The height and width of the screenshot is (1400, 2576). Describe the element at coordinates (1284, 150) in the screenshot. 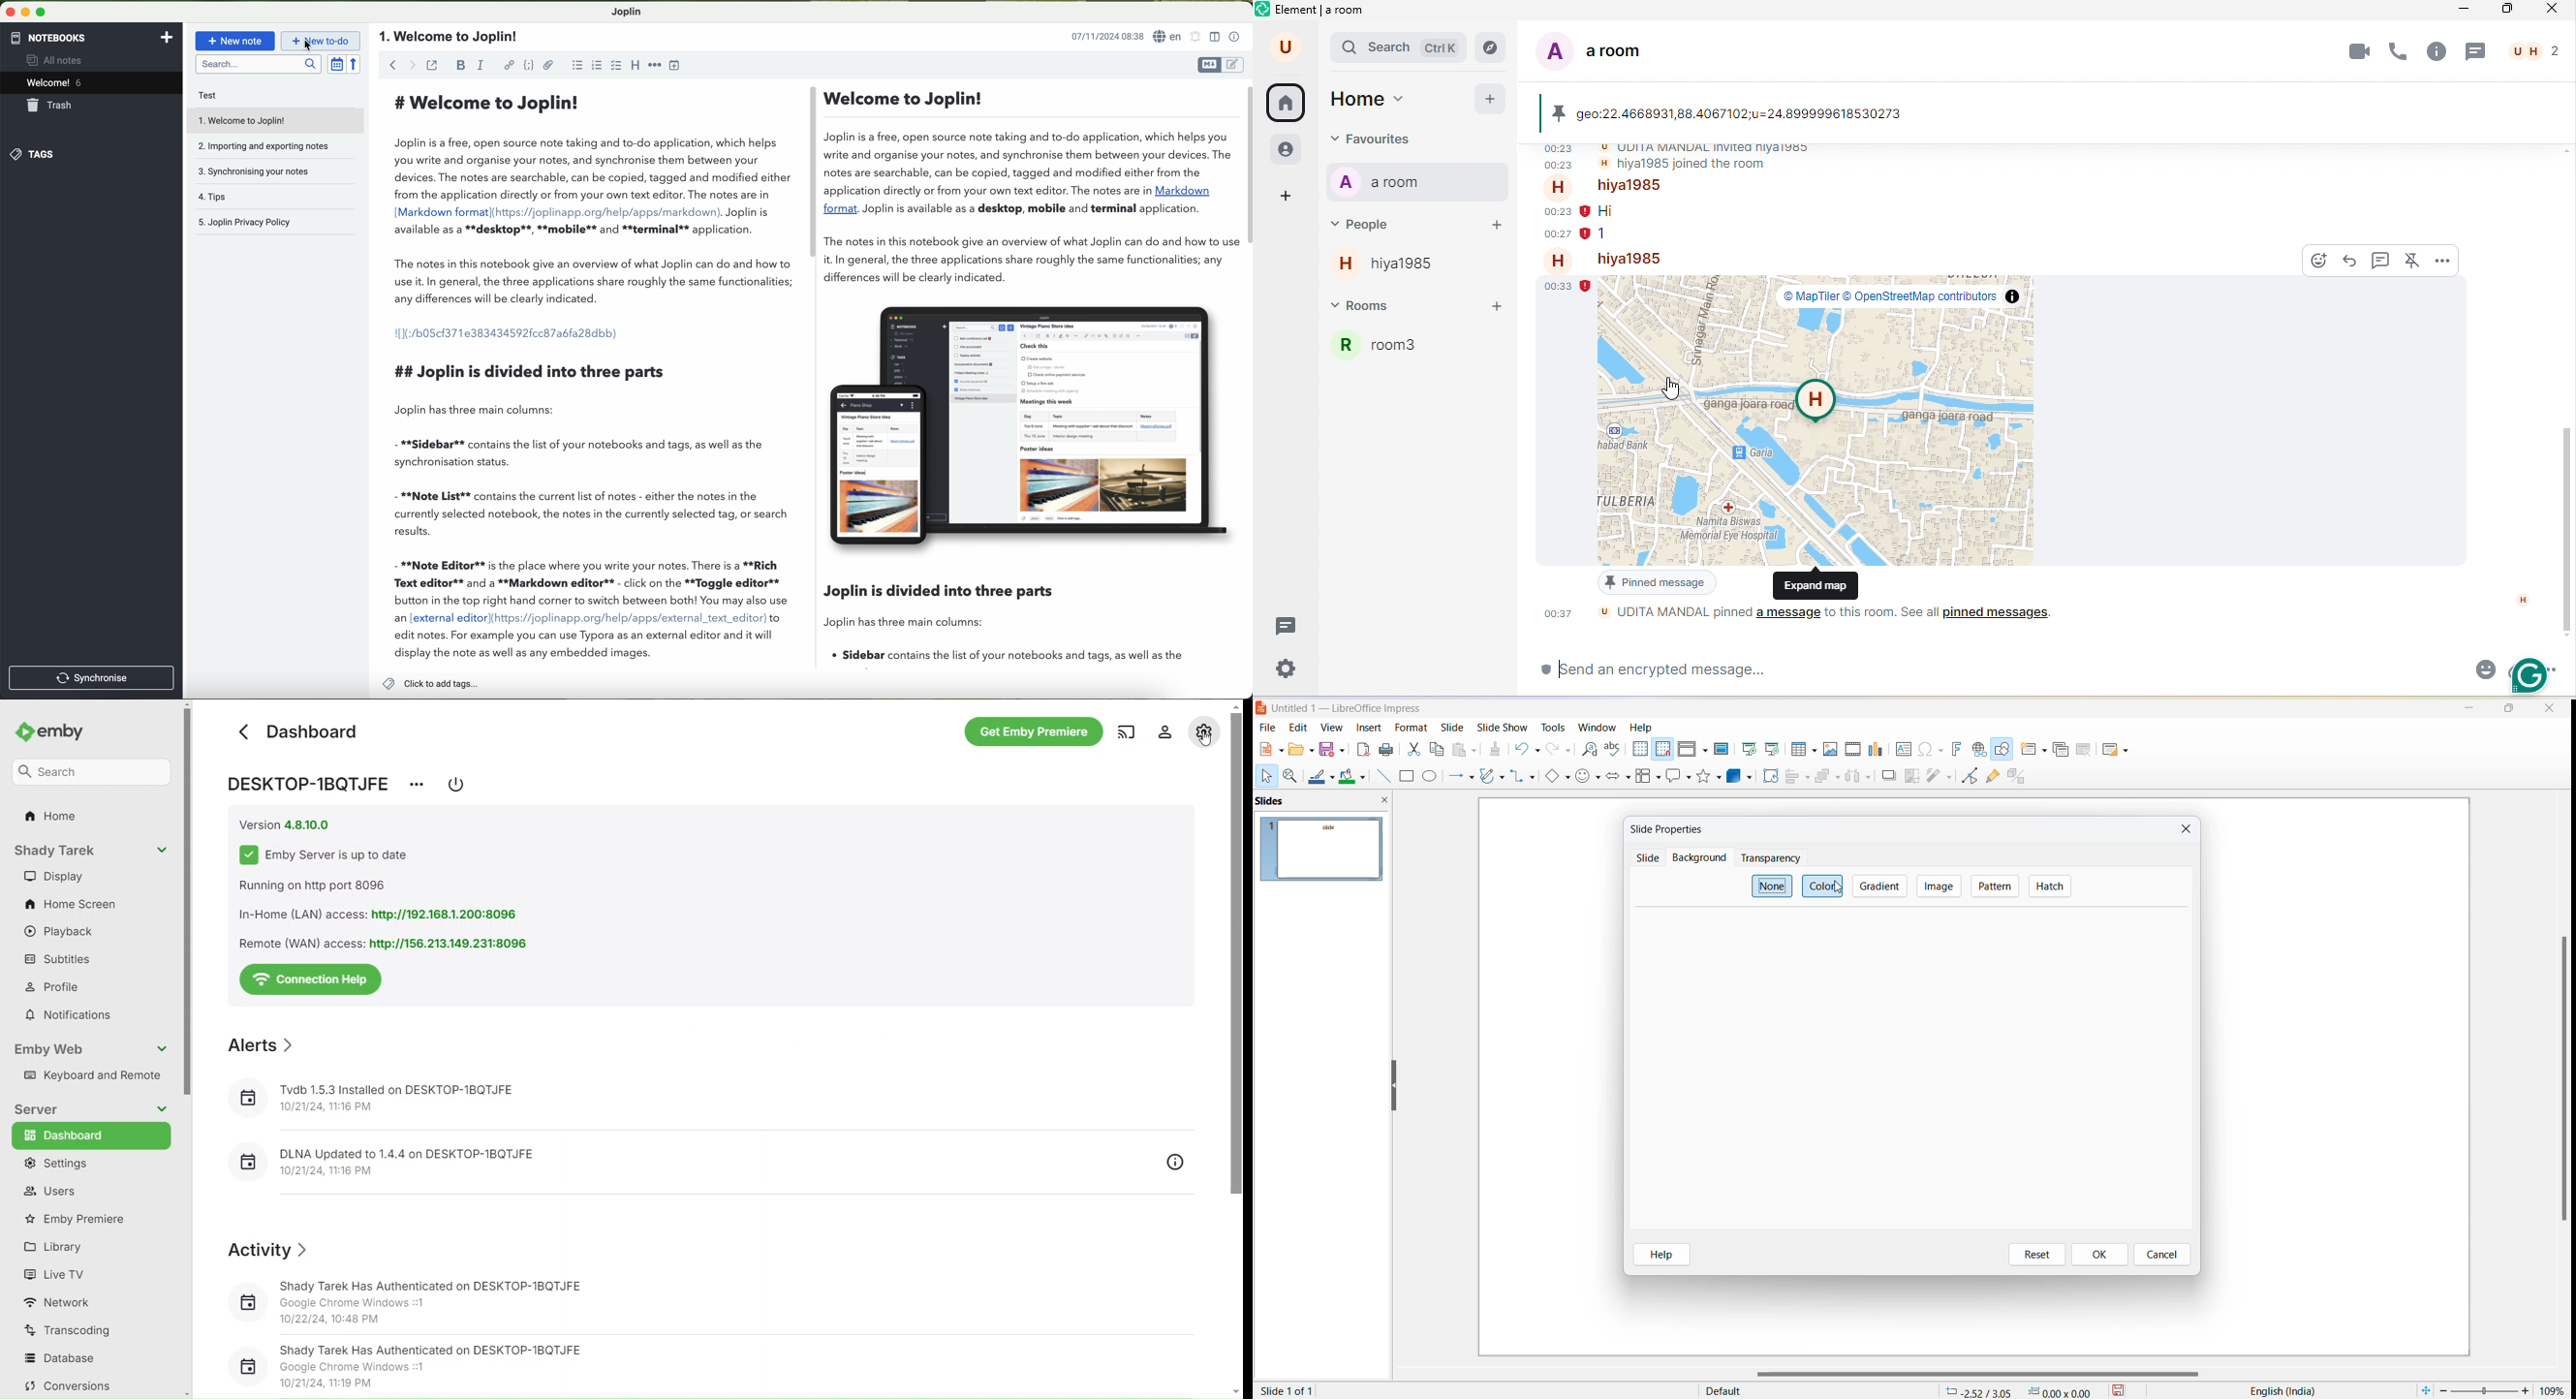

I see `people` at that location.